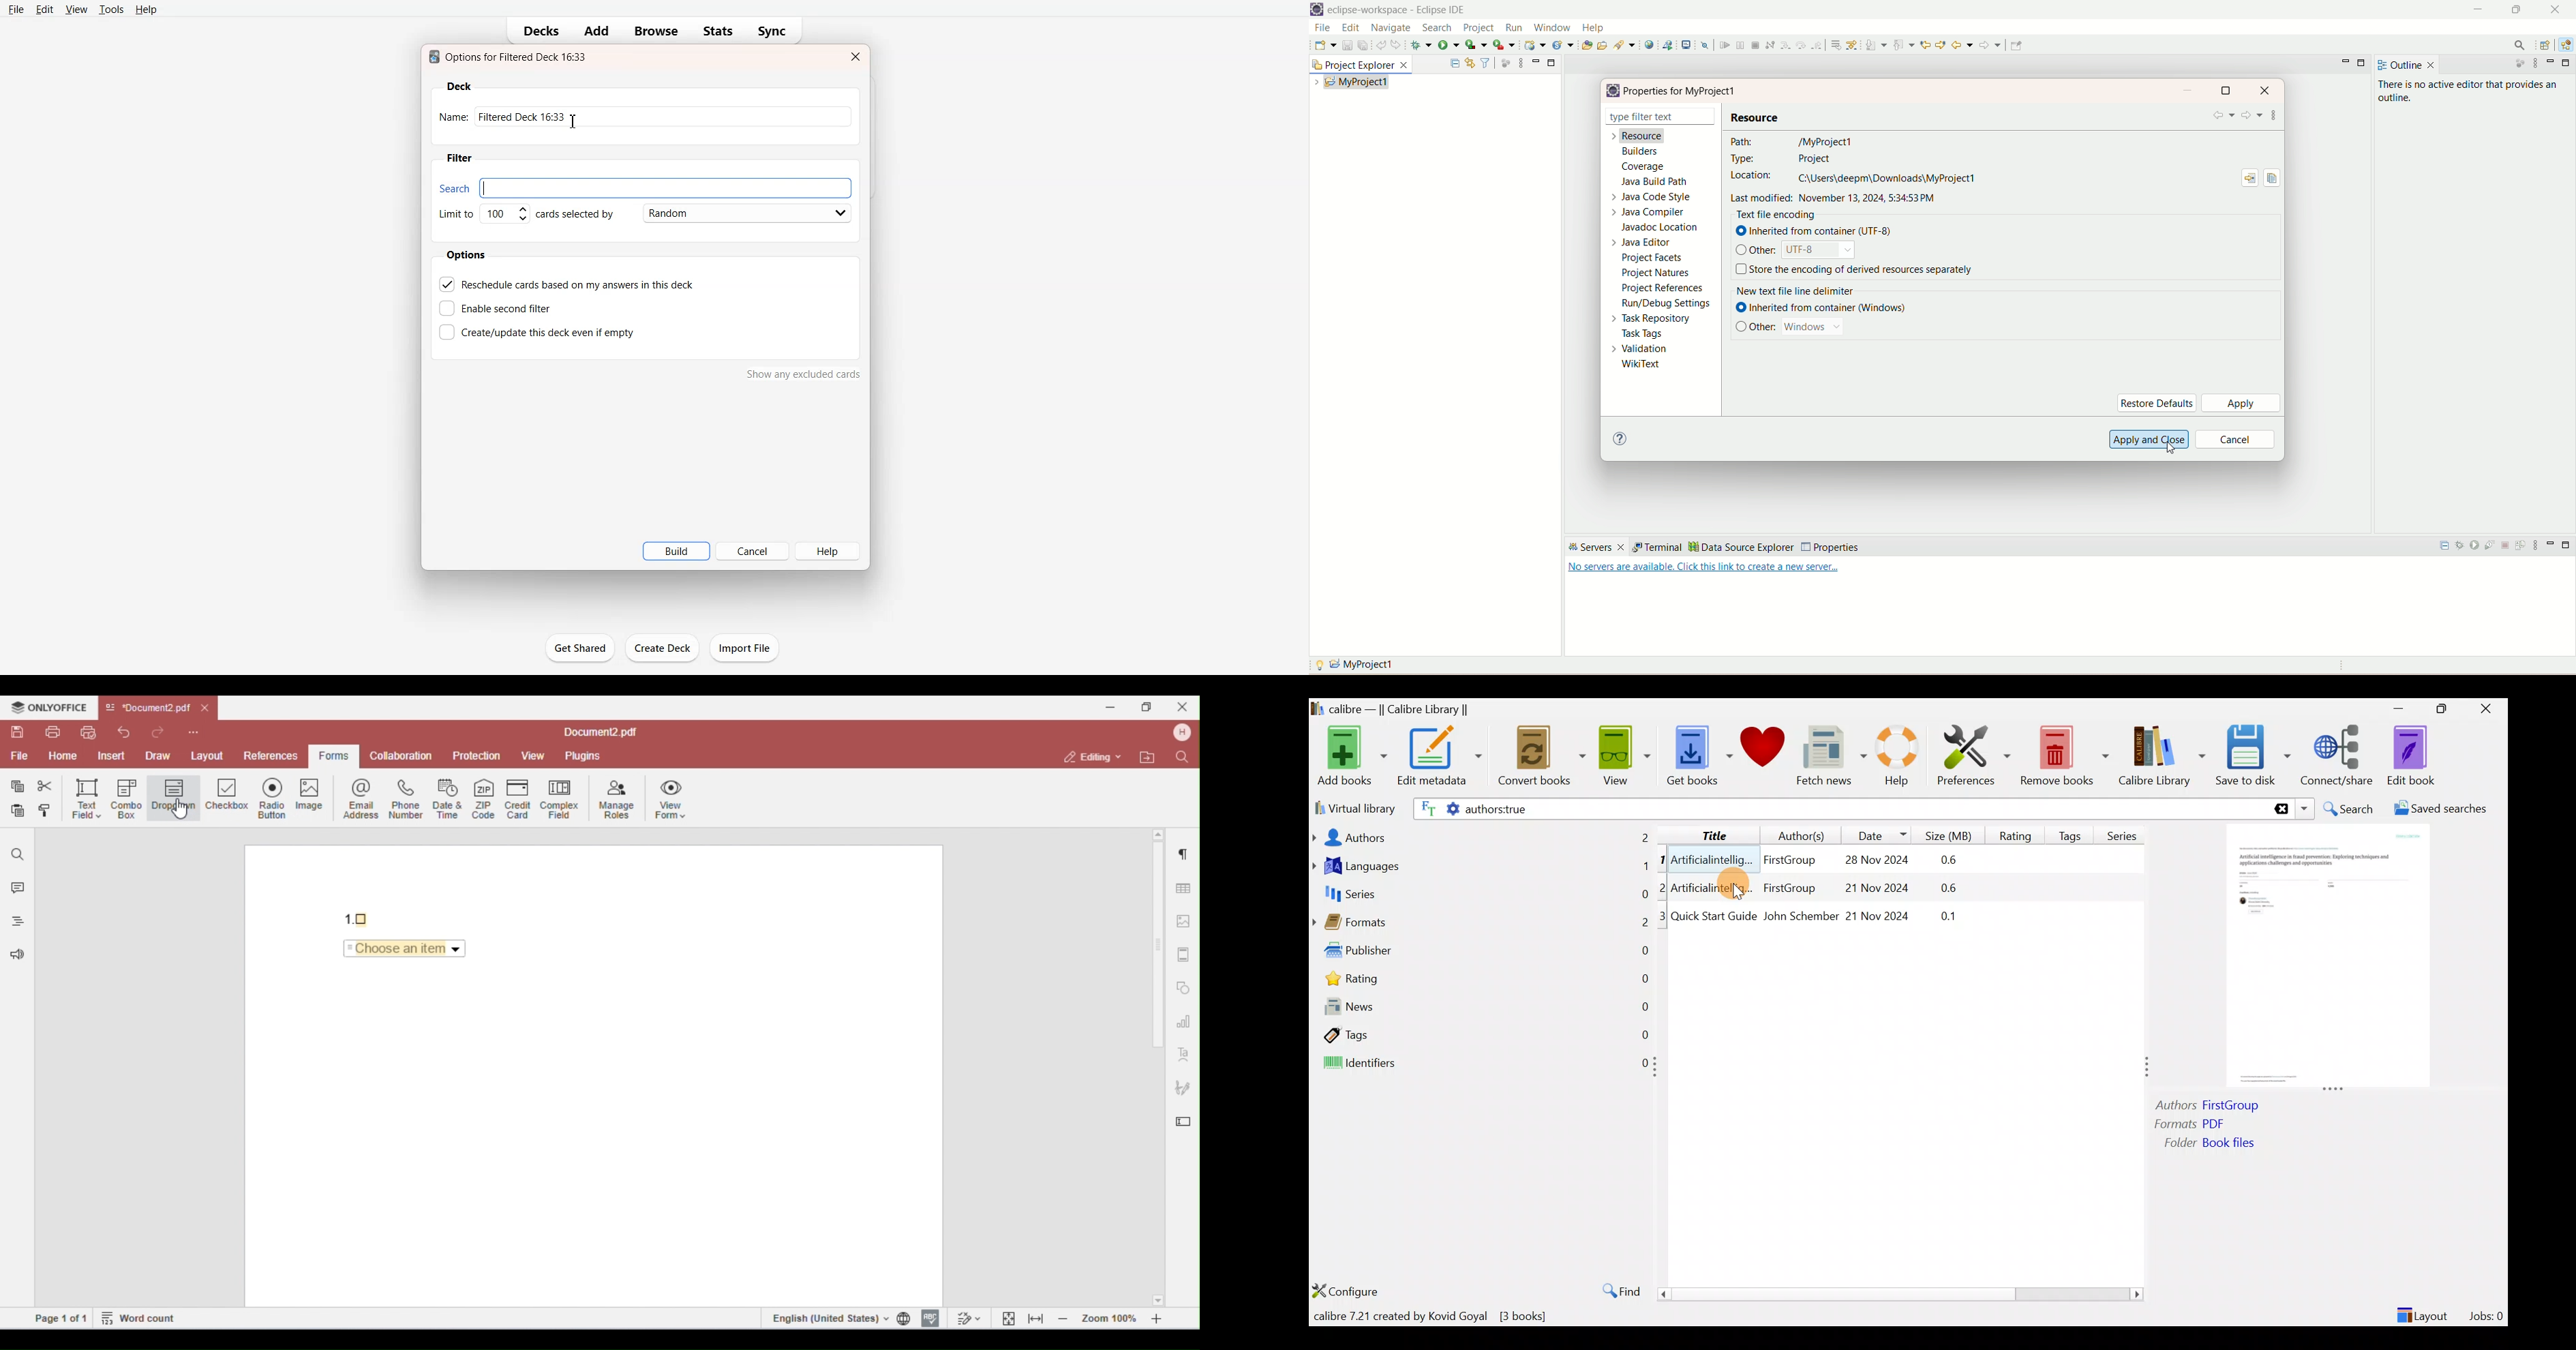 Image resolution: width=2576 pixels, height=1372 pixels. Describe the element at coordinates (147, 10) in the screenshot. I see `Help` at that location.